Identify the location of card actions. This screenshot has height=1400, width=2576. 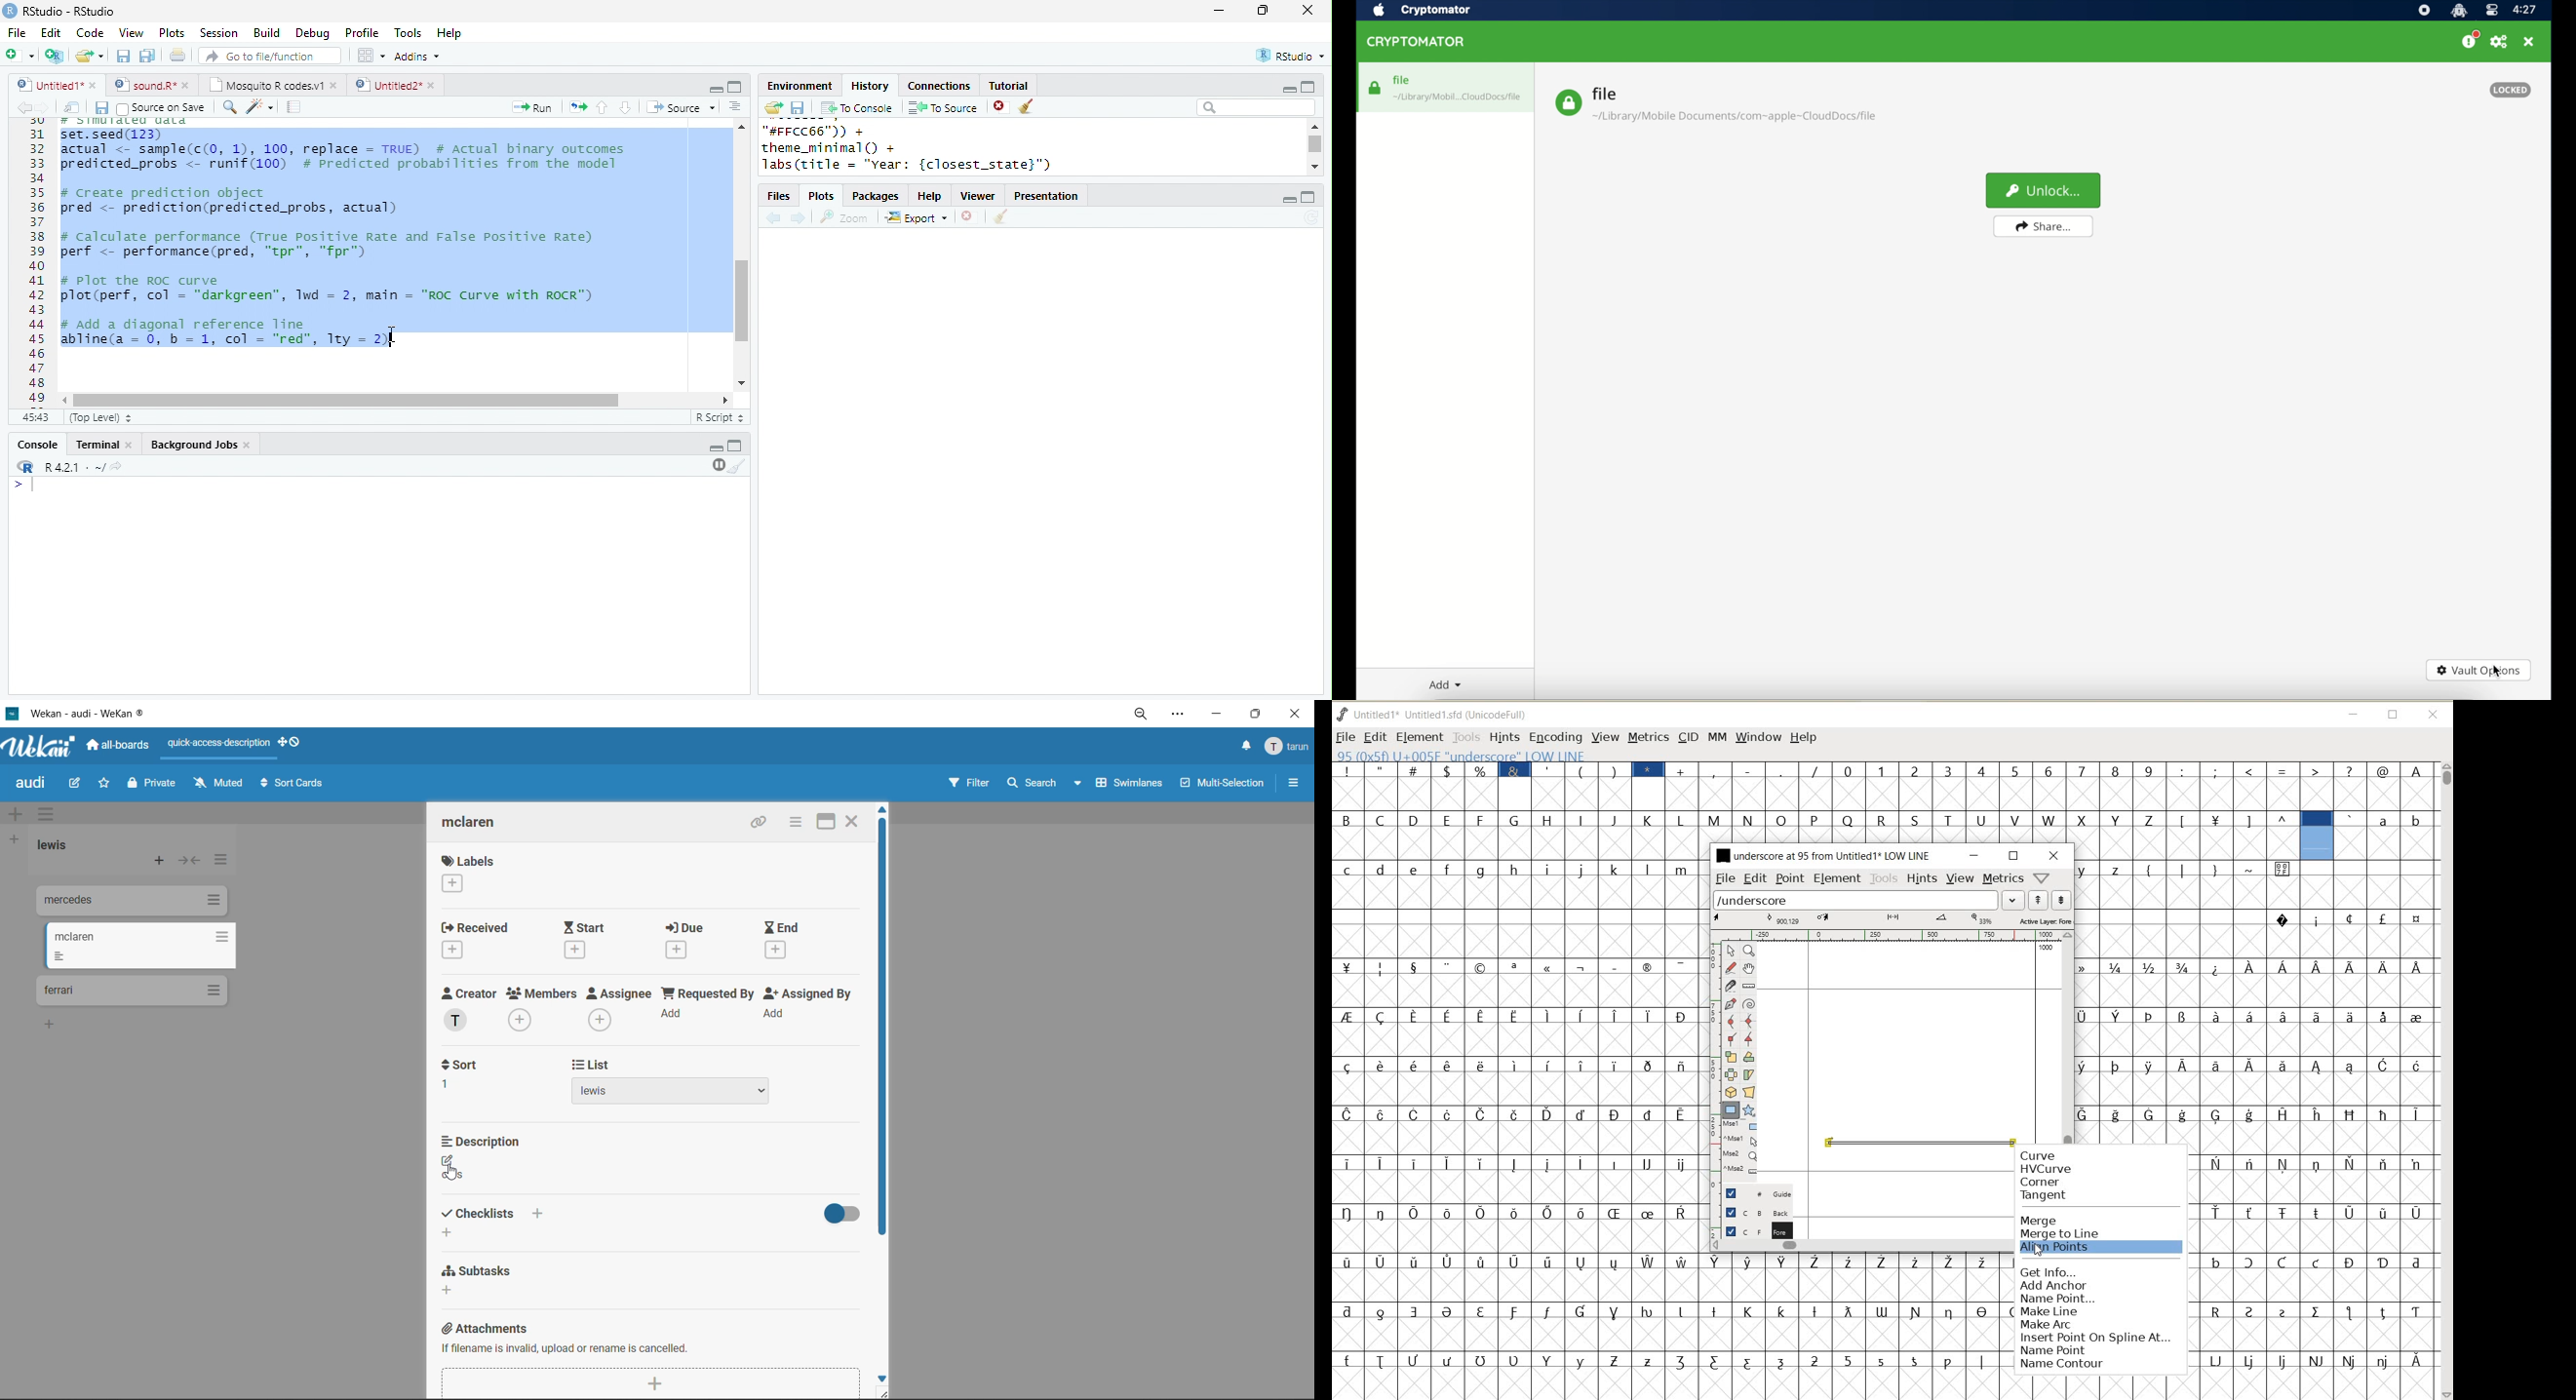
(795, 822).